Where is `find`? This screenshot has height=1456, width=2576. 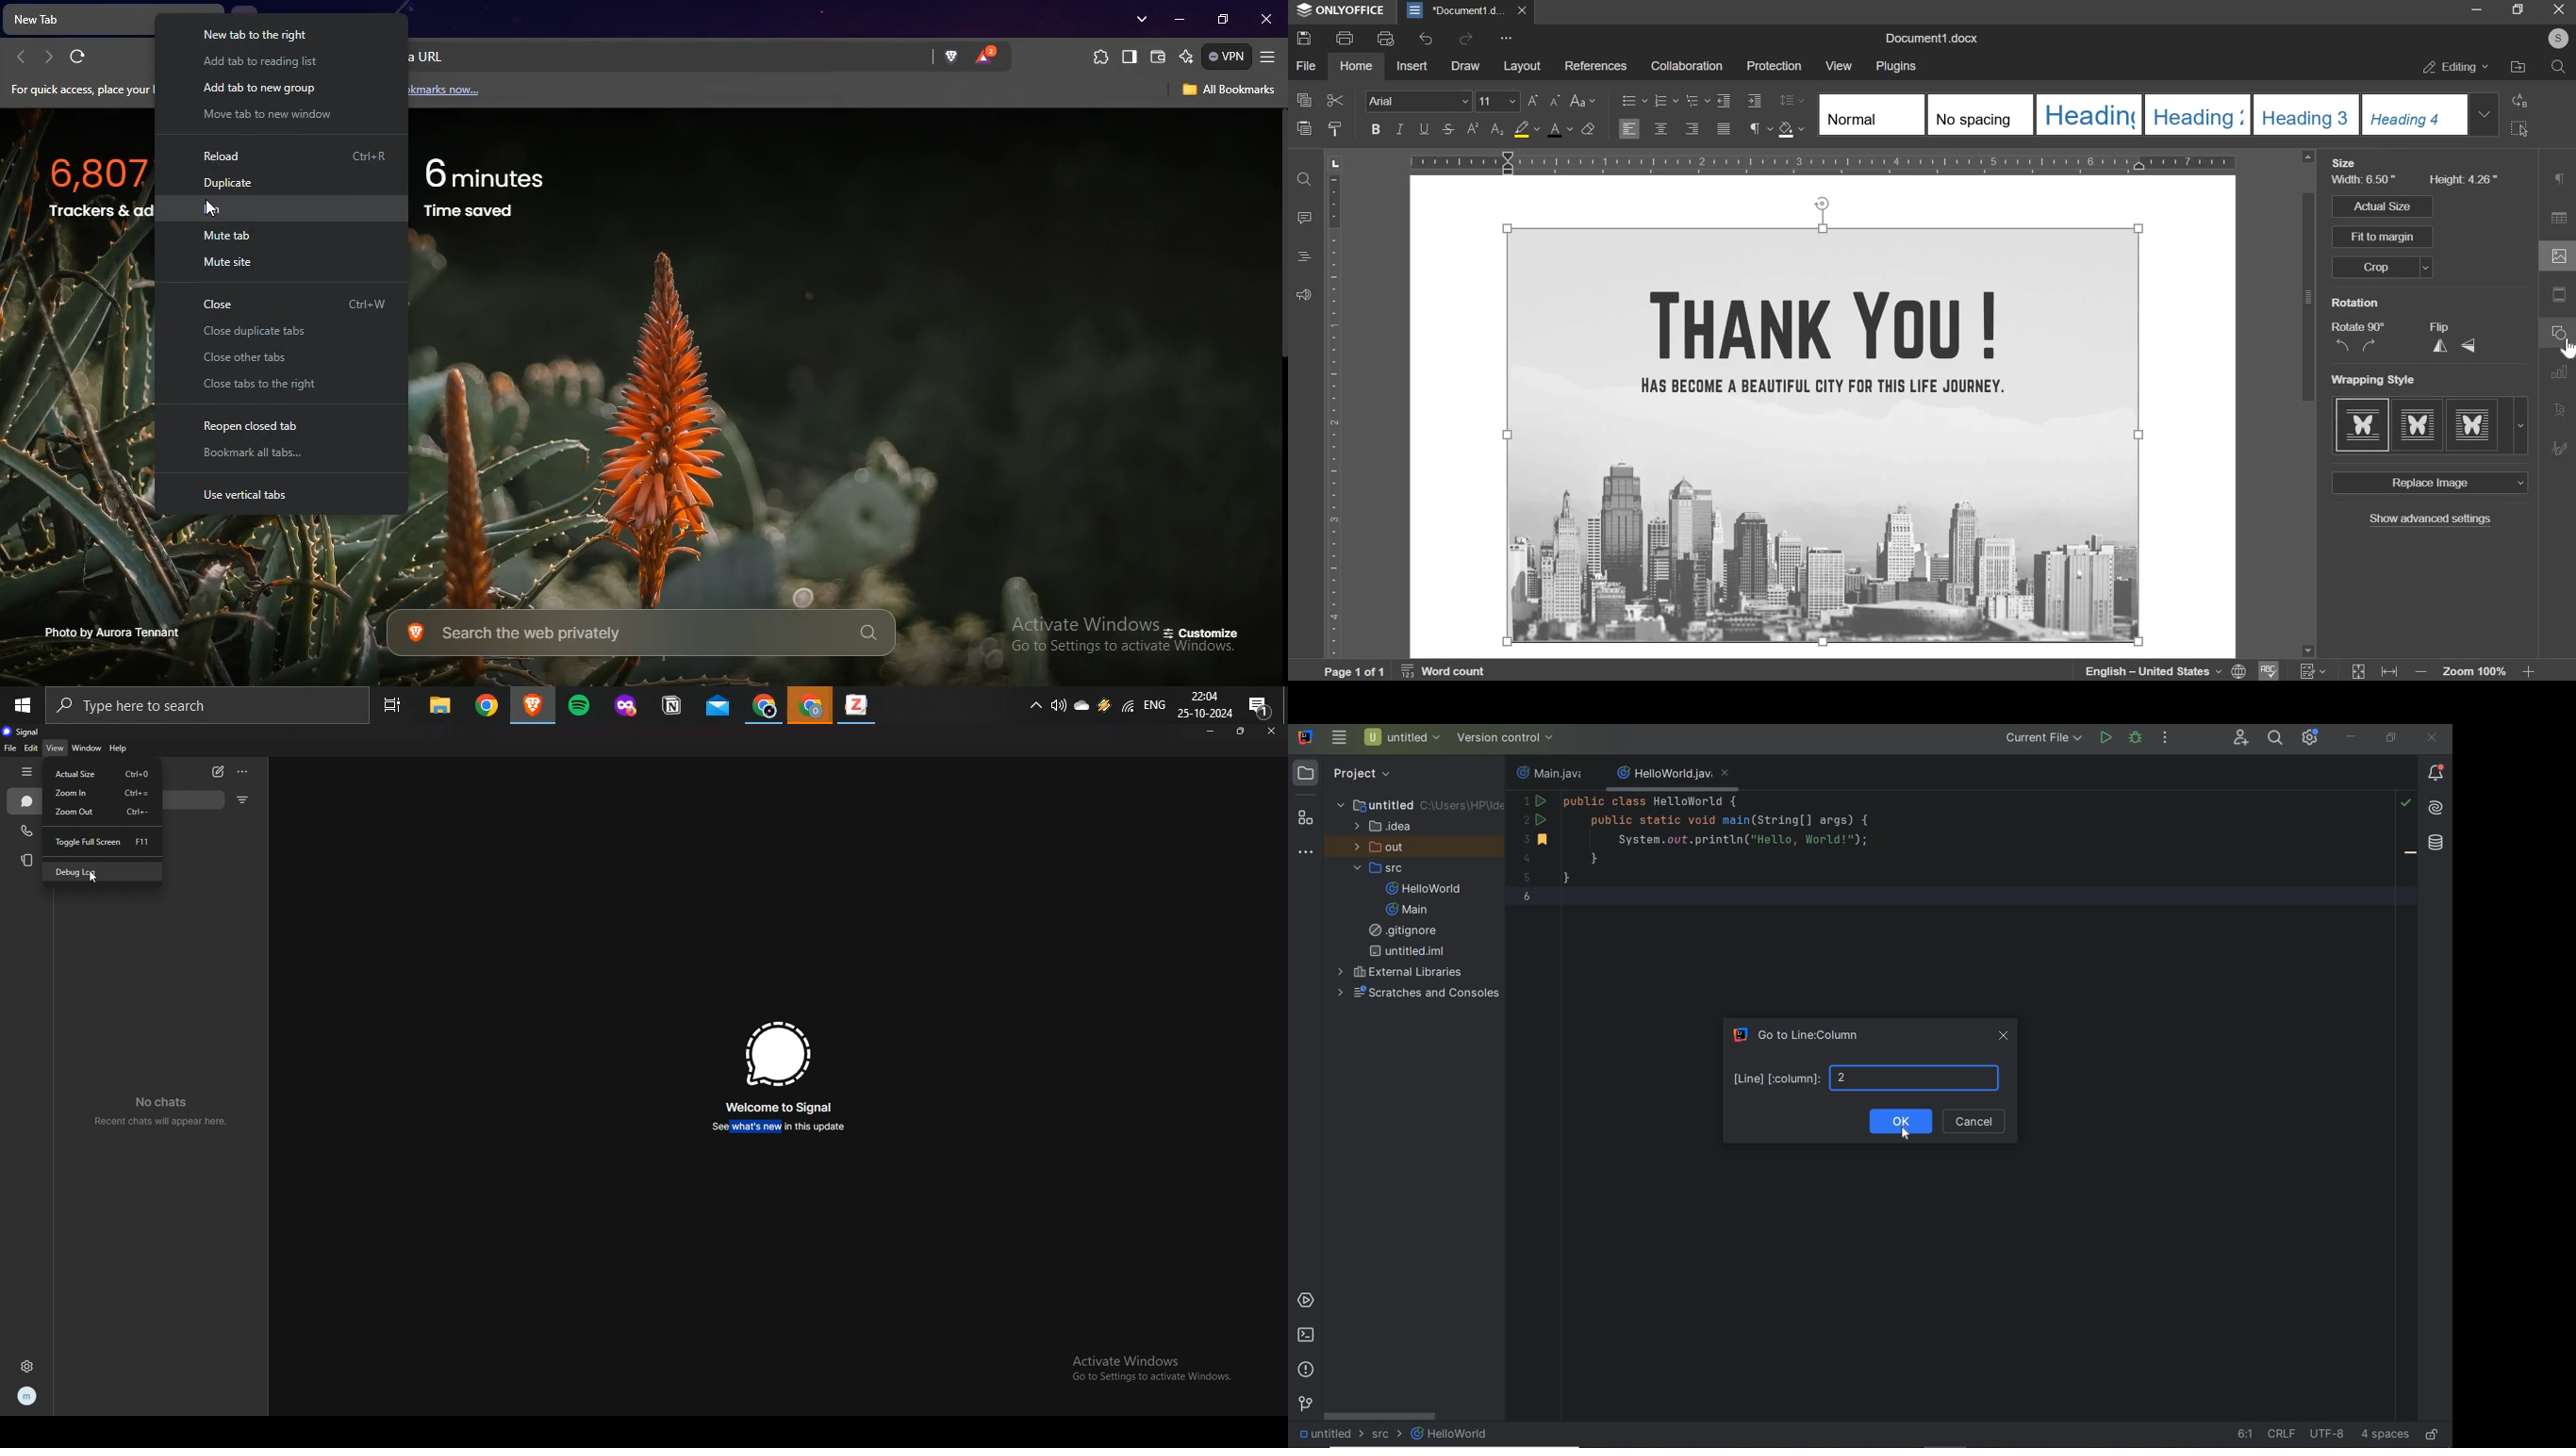
find is located at coordinates (1304, 177).